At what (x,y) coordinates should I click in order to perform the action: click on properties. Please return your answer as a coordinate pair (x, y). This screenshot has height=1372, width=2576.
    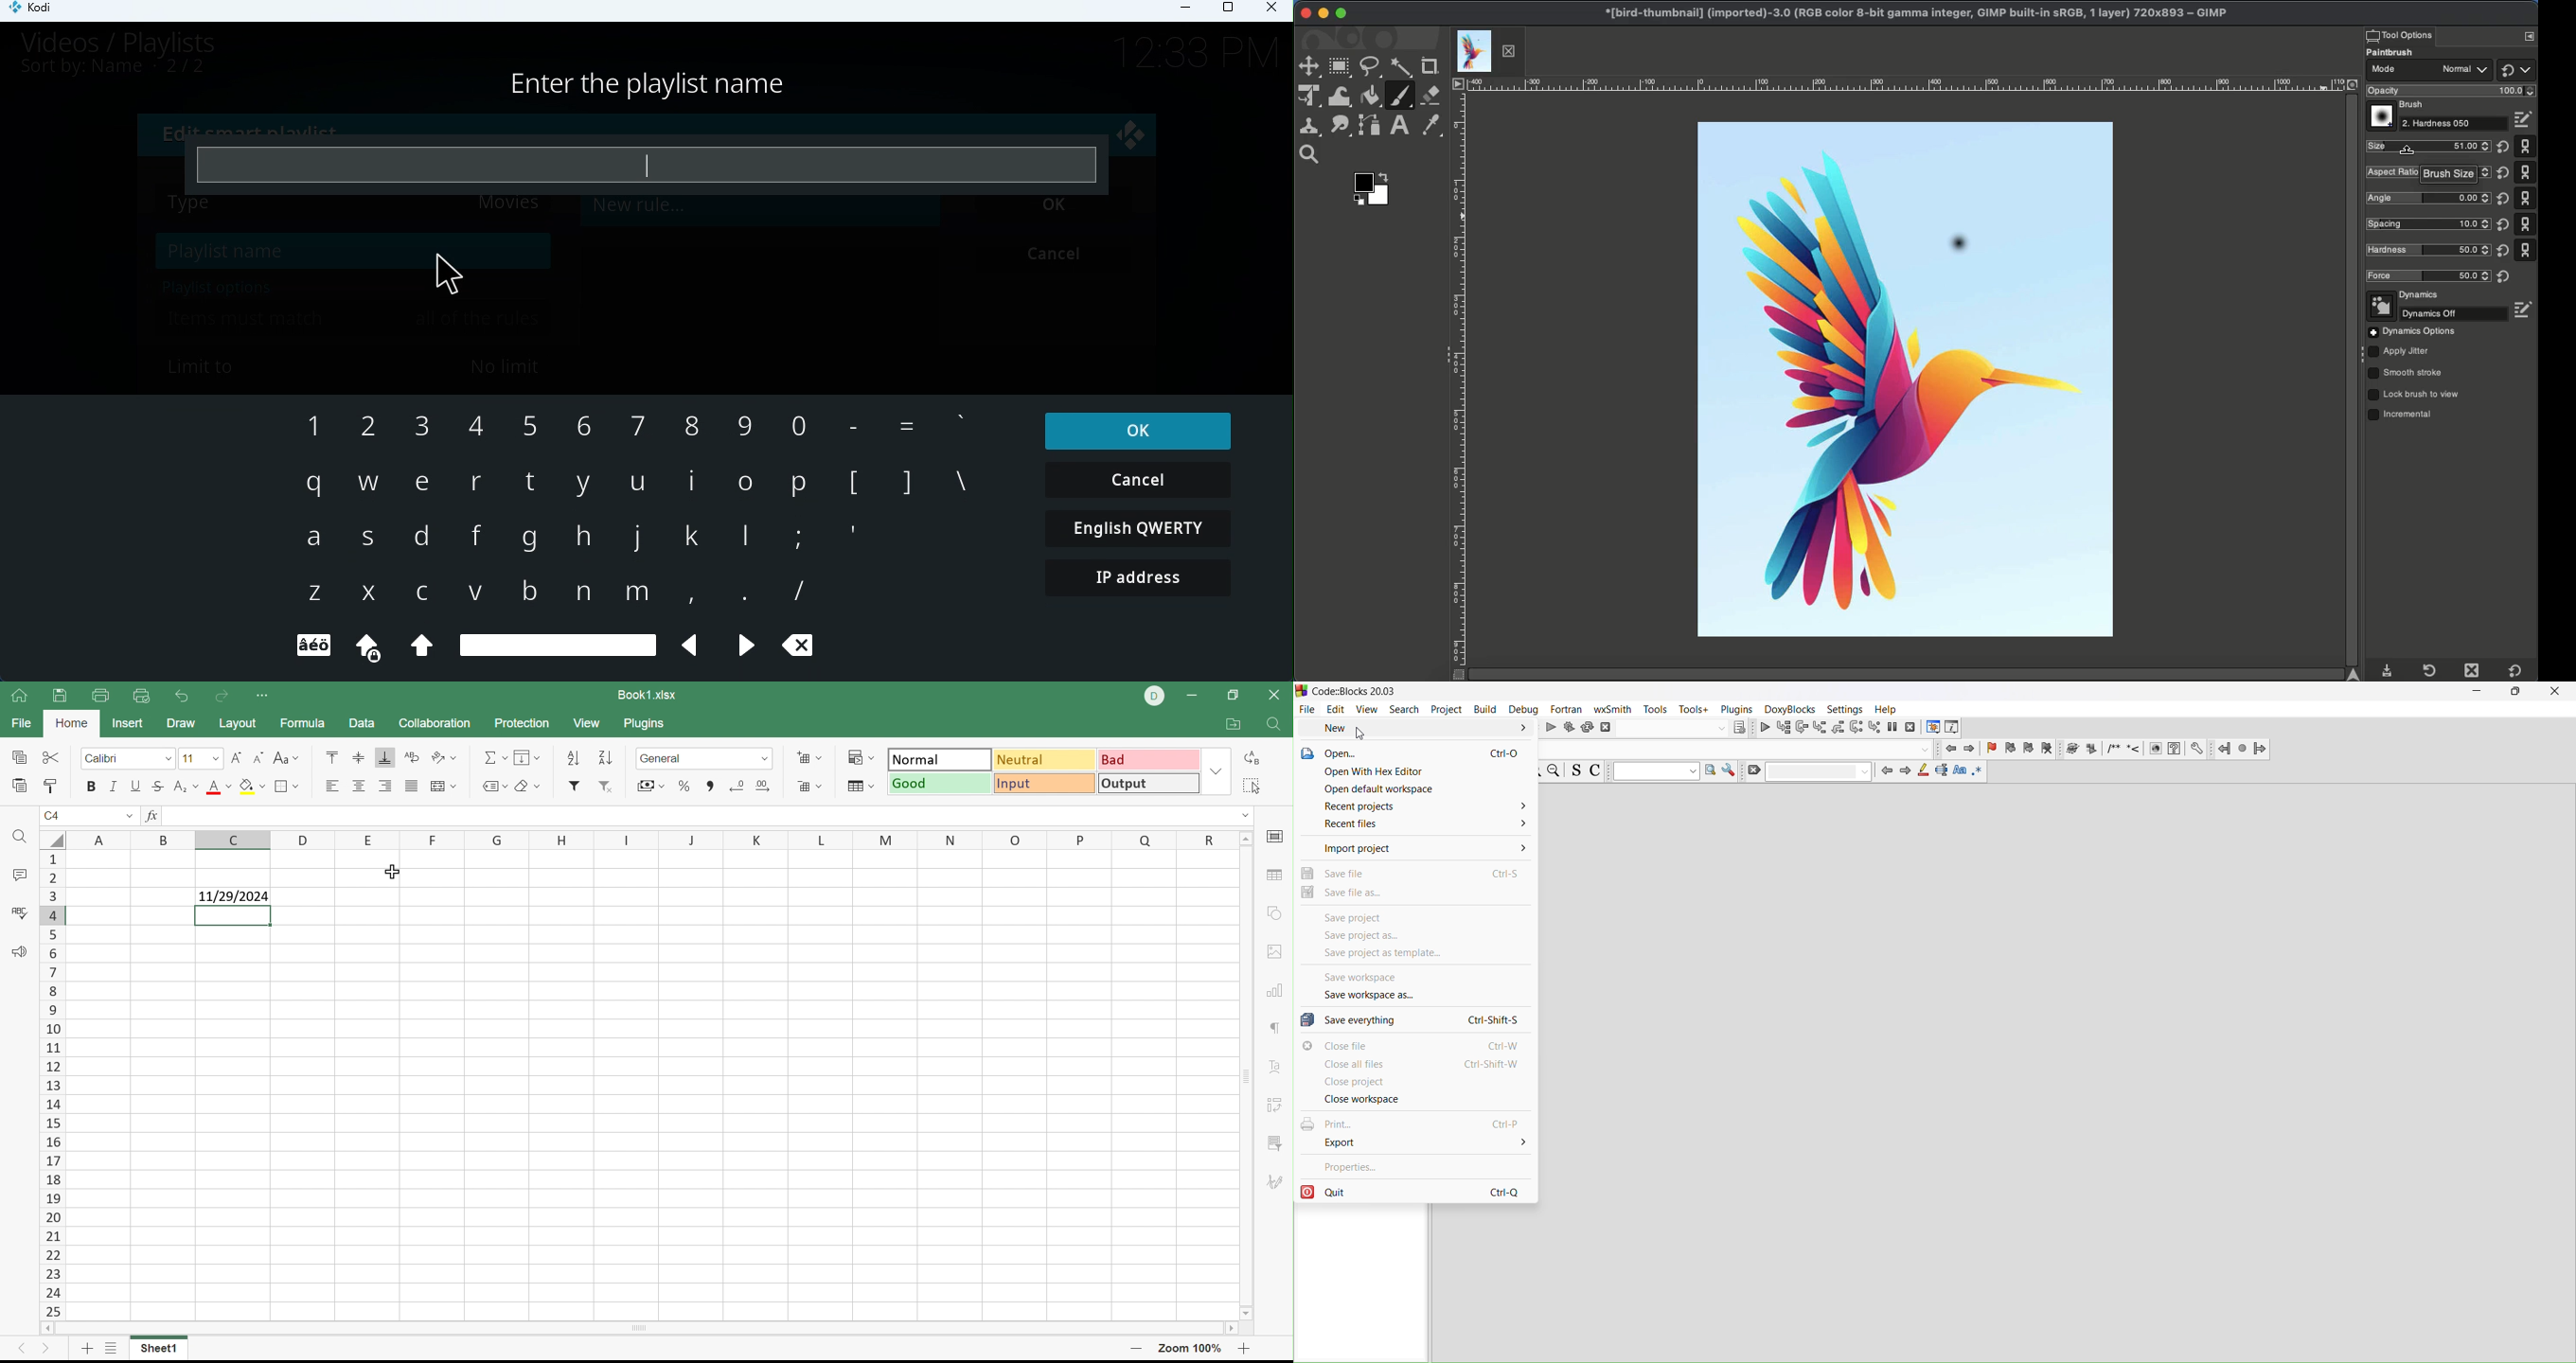
    Looking at the image, I should click on (1417, 1165).